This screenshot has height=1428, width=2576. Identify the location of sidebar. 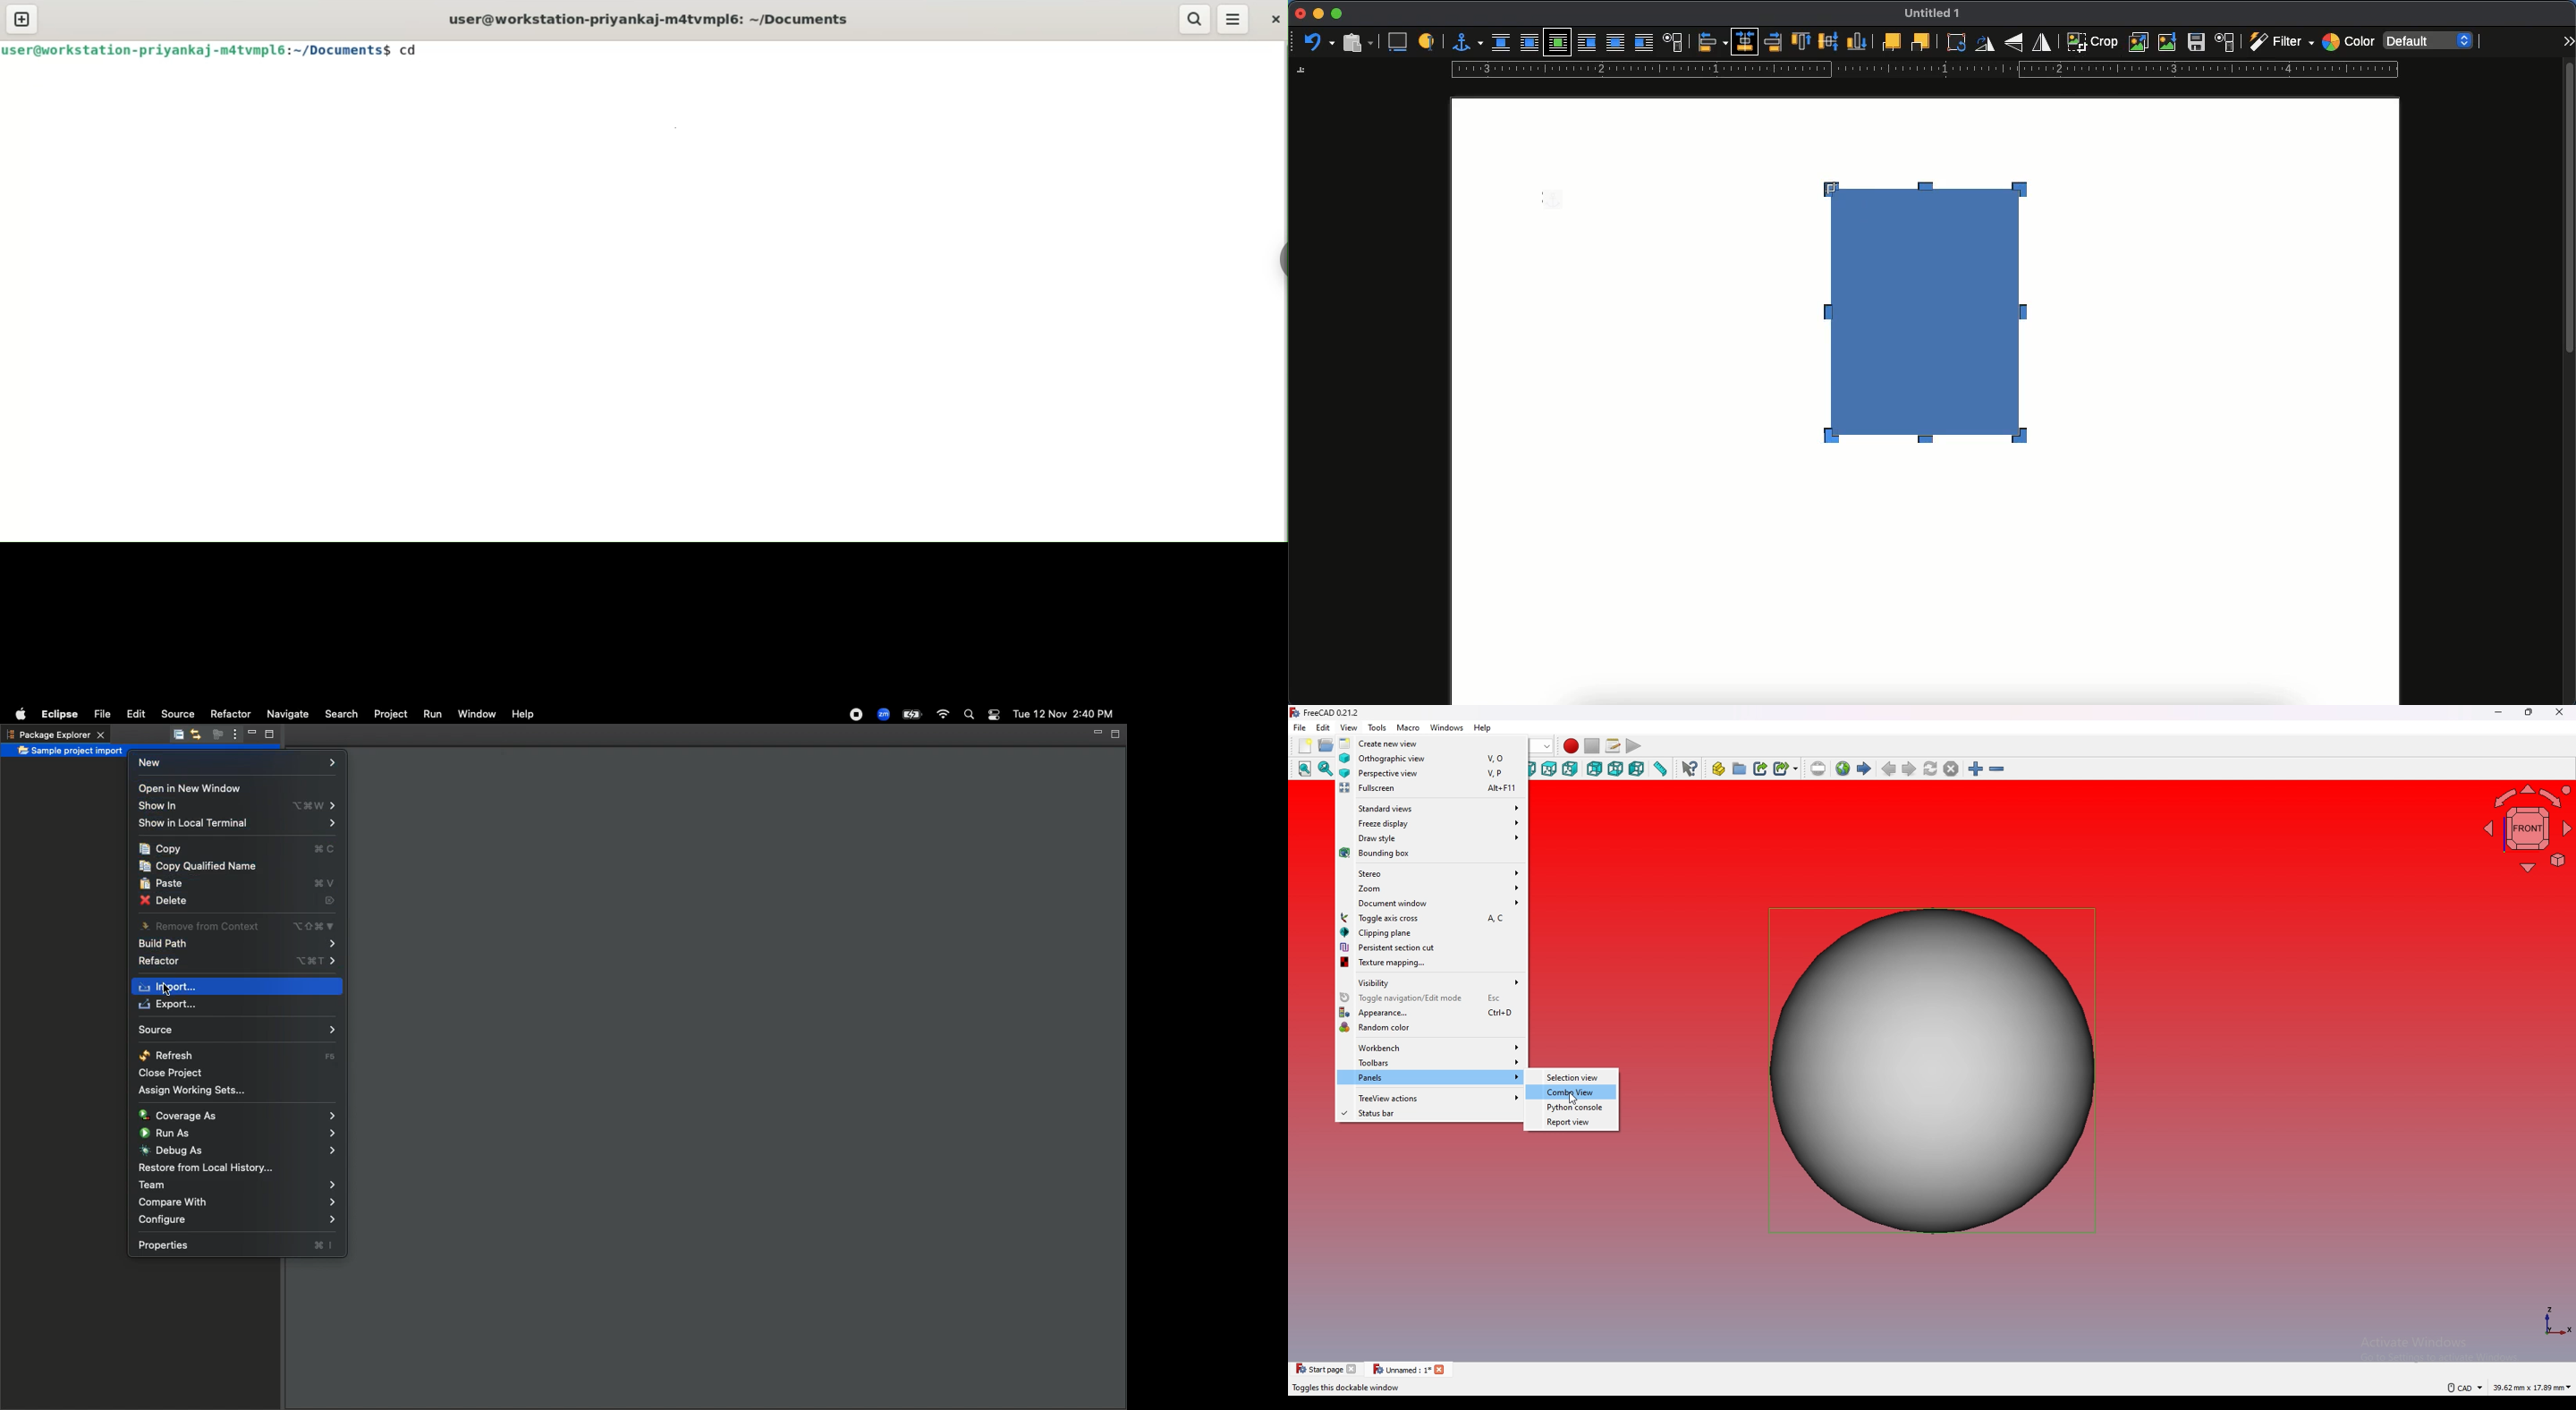
(1283, 260).